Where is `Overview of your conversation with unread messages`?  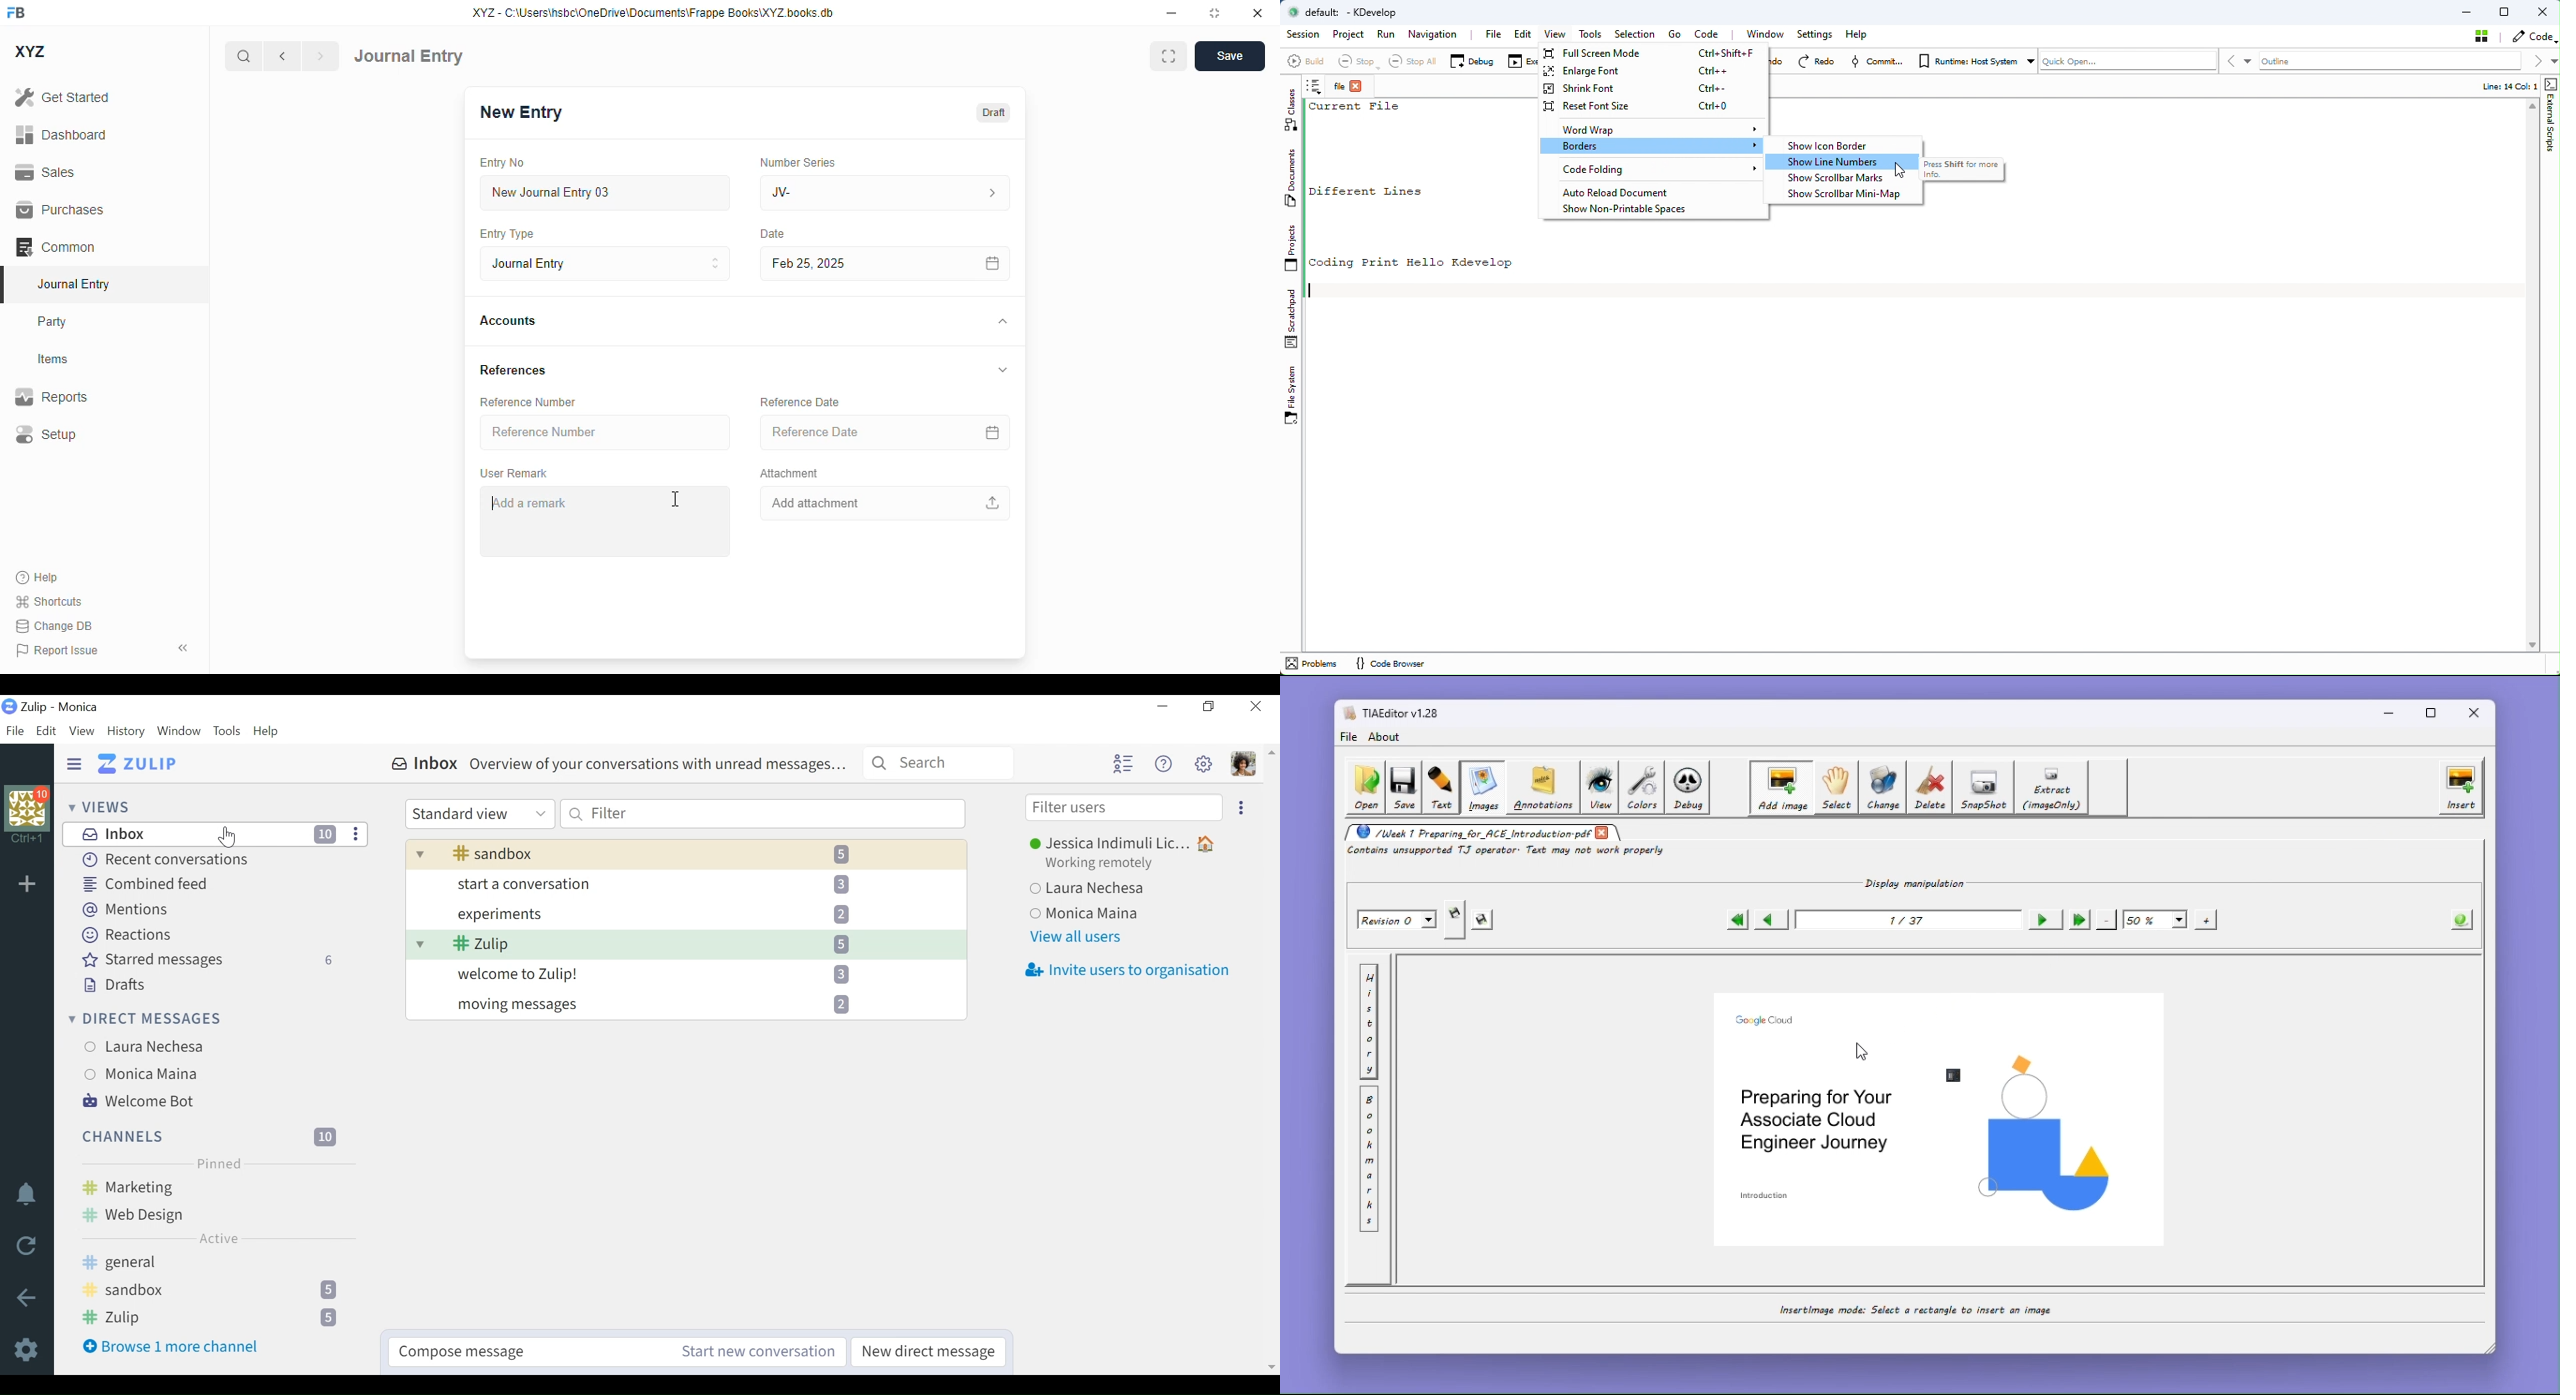
Overview of your conversation with unread messages is located at coordinates (685, 882).